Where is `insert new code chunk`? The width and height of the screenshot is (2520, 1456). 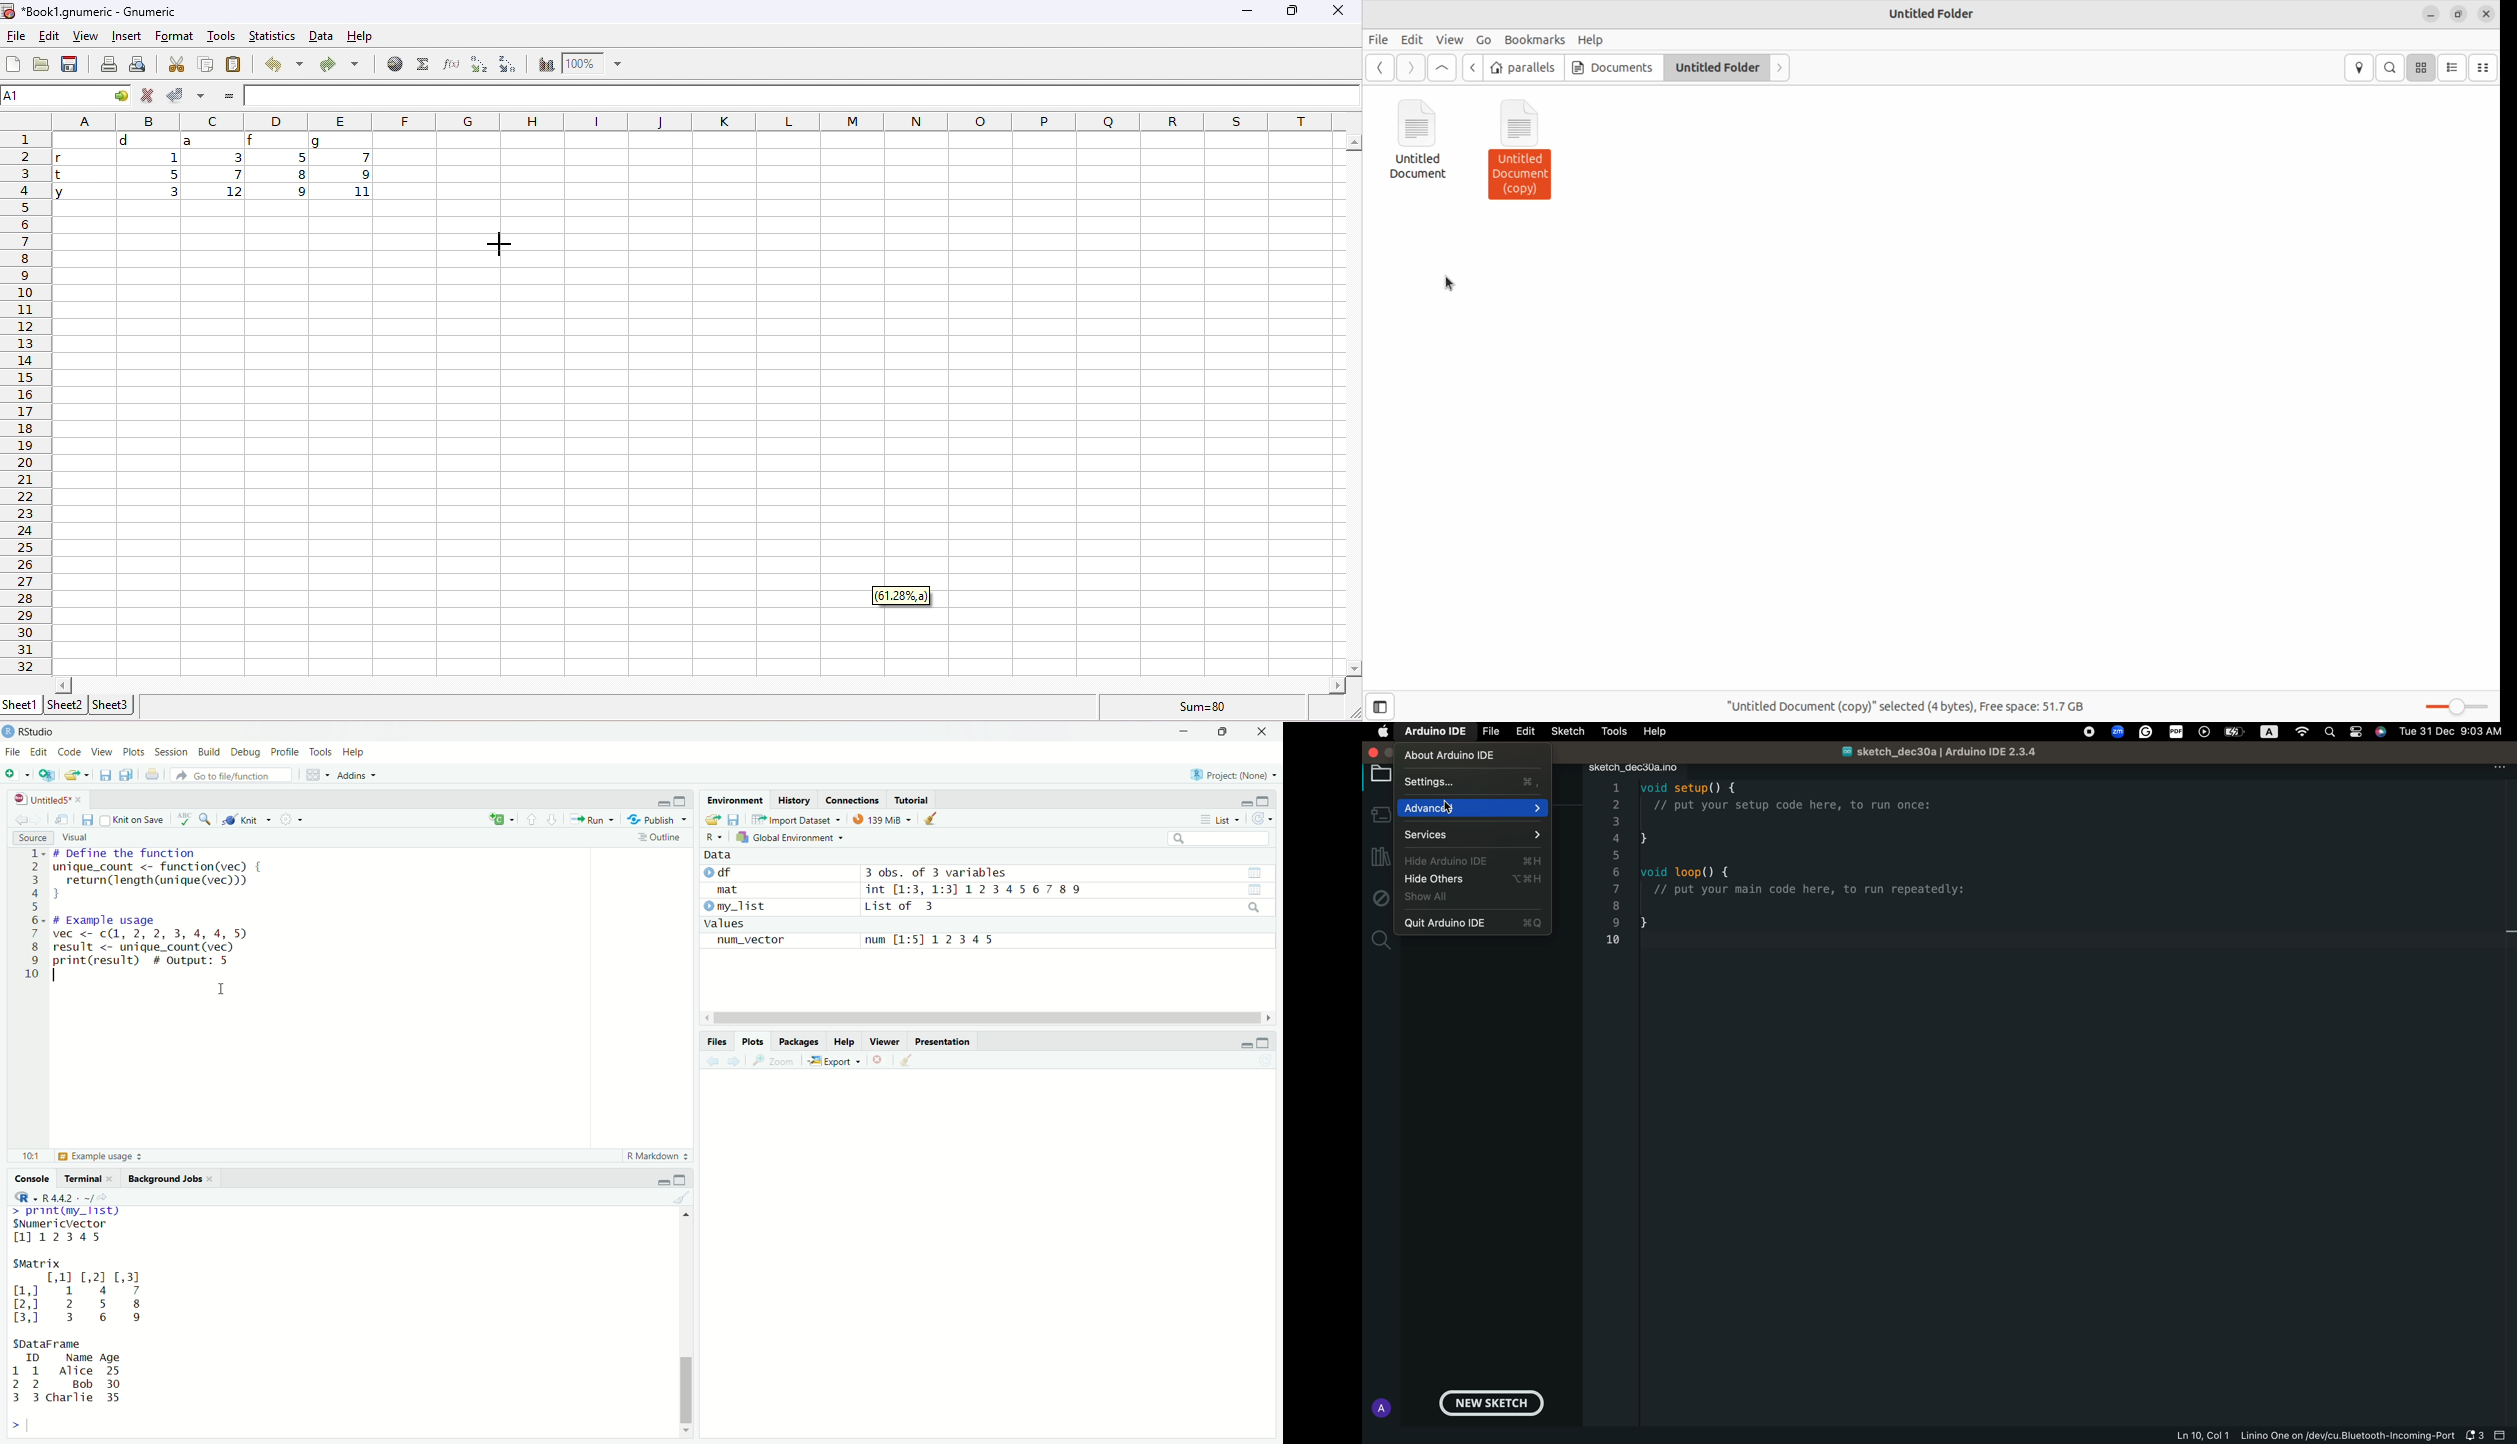
insert new code chunk is located at coordinates (500, 820).